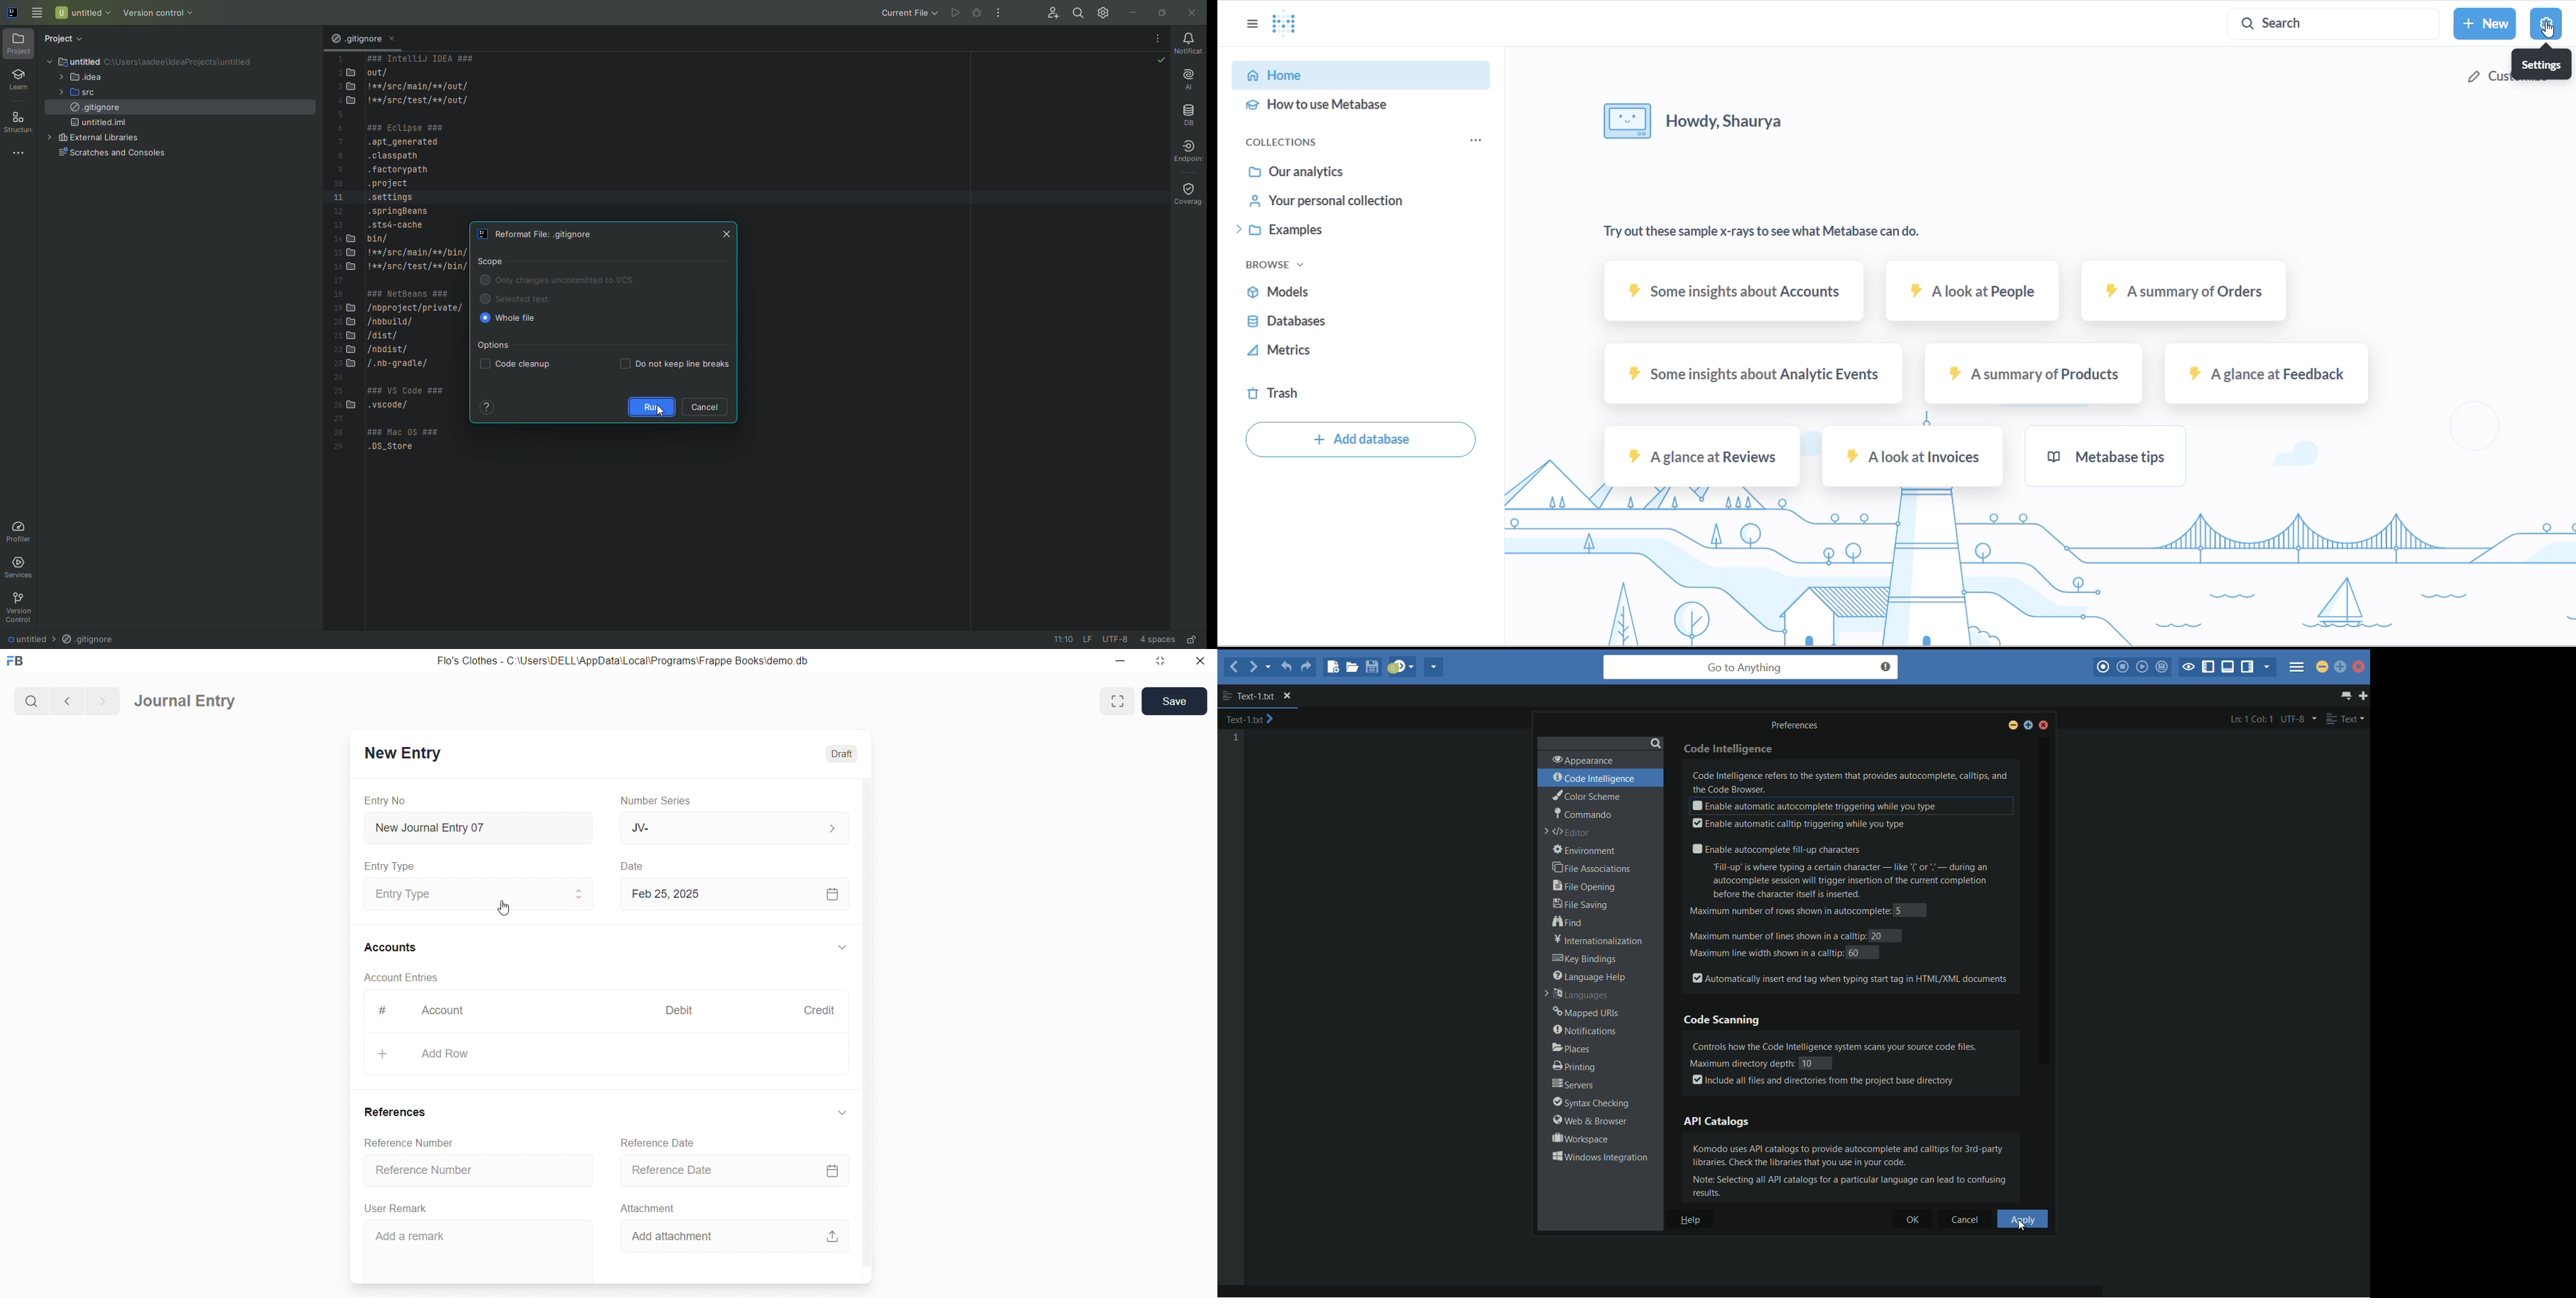 The width and height of the screenshot is (2576, 1316). Describe the element at coordinates (480, 825) in the screenshot. I see `New Journal Entry 07` at that location.